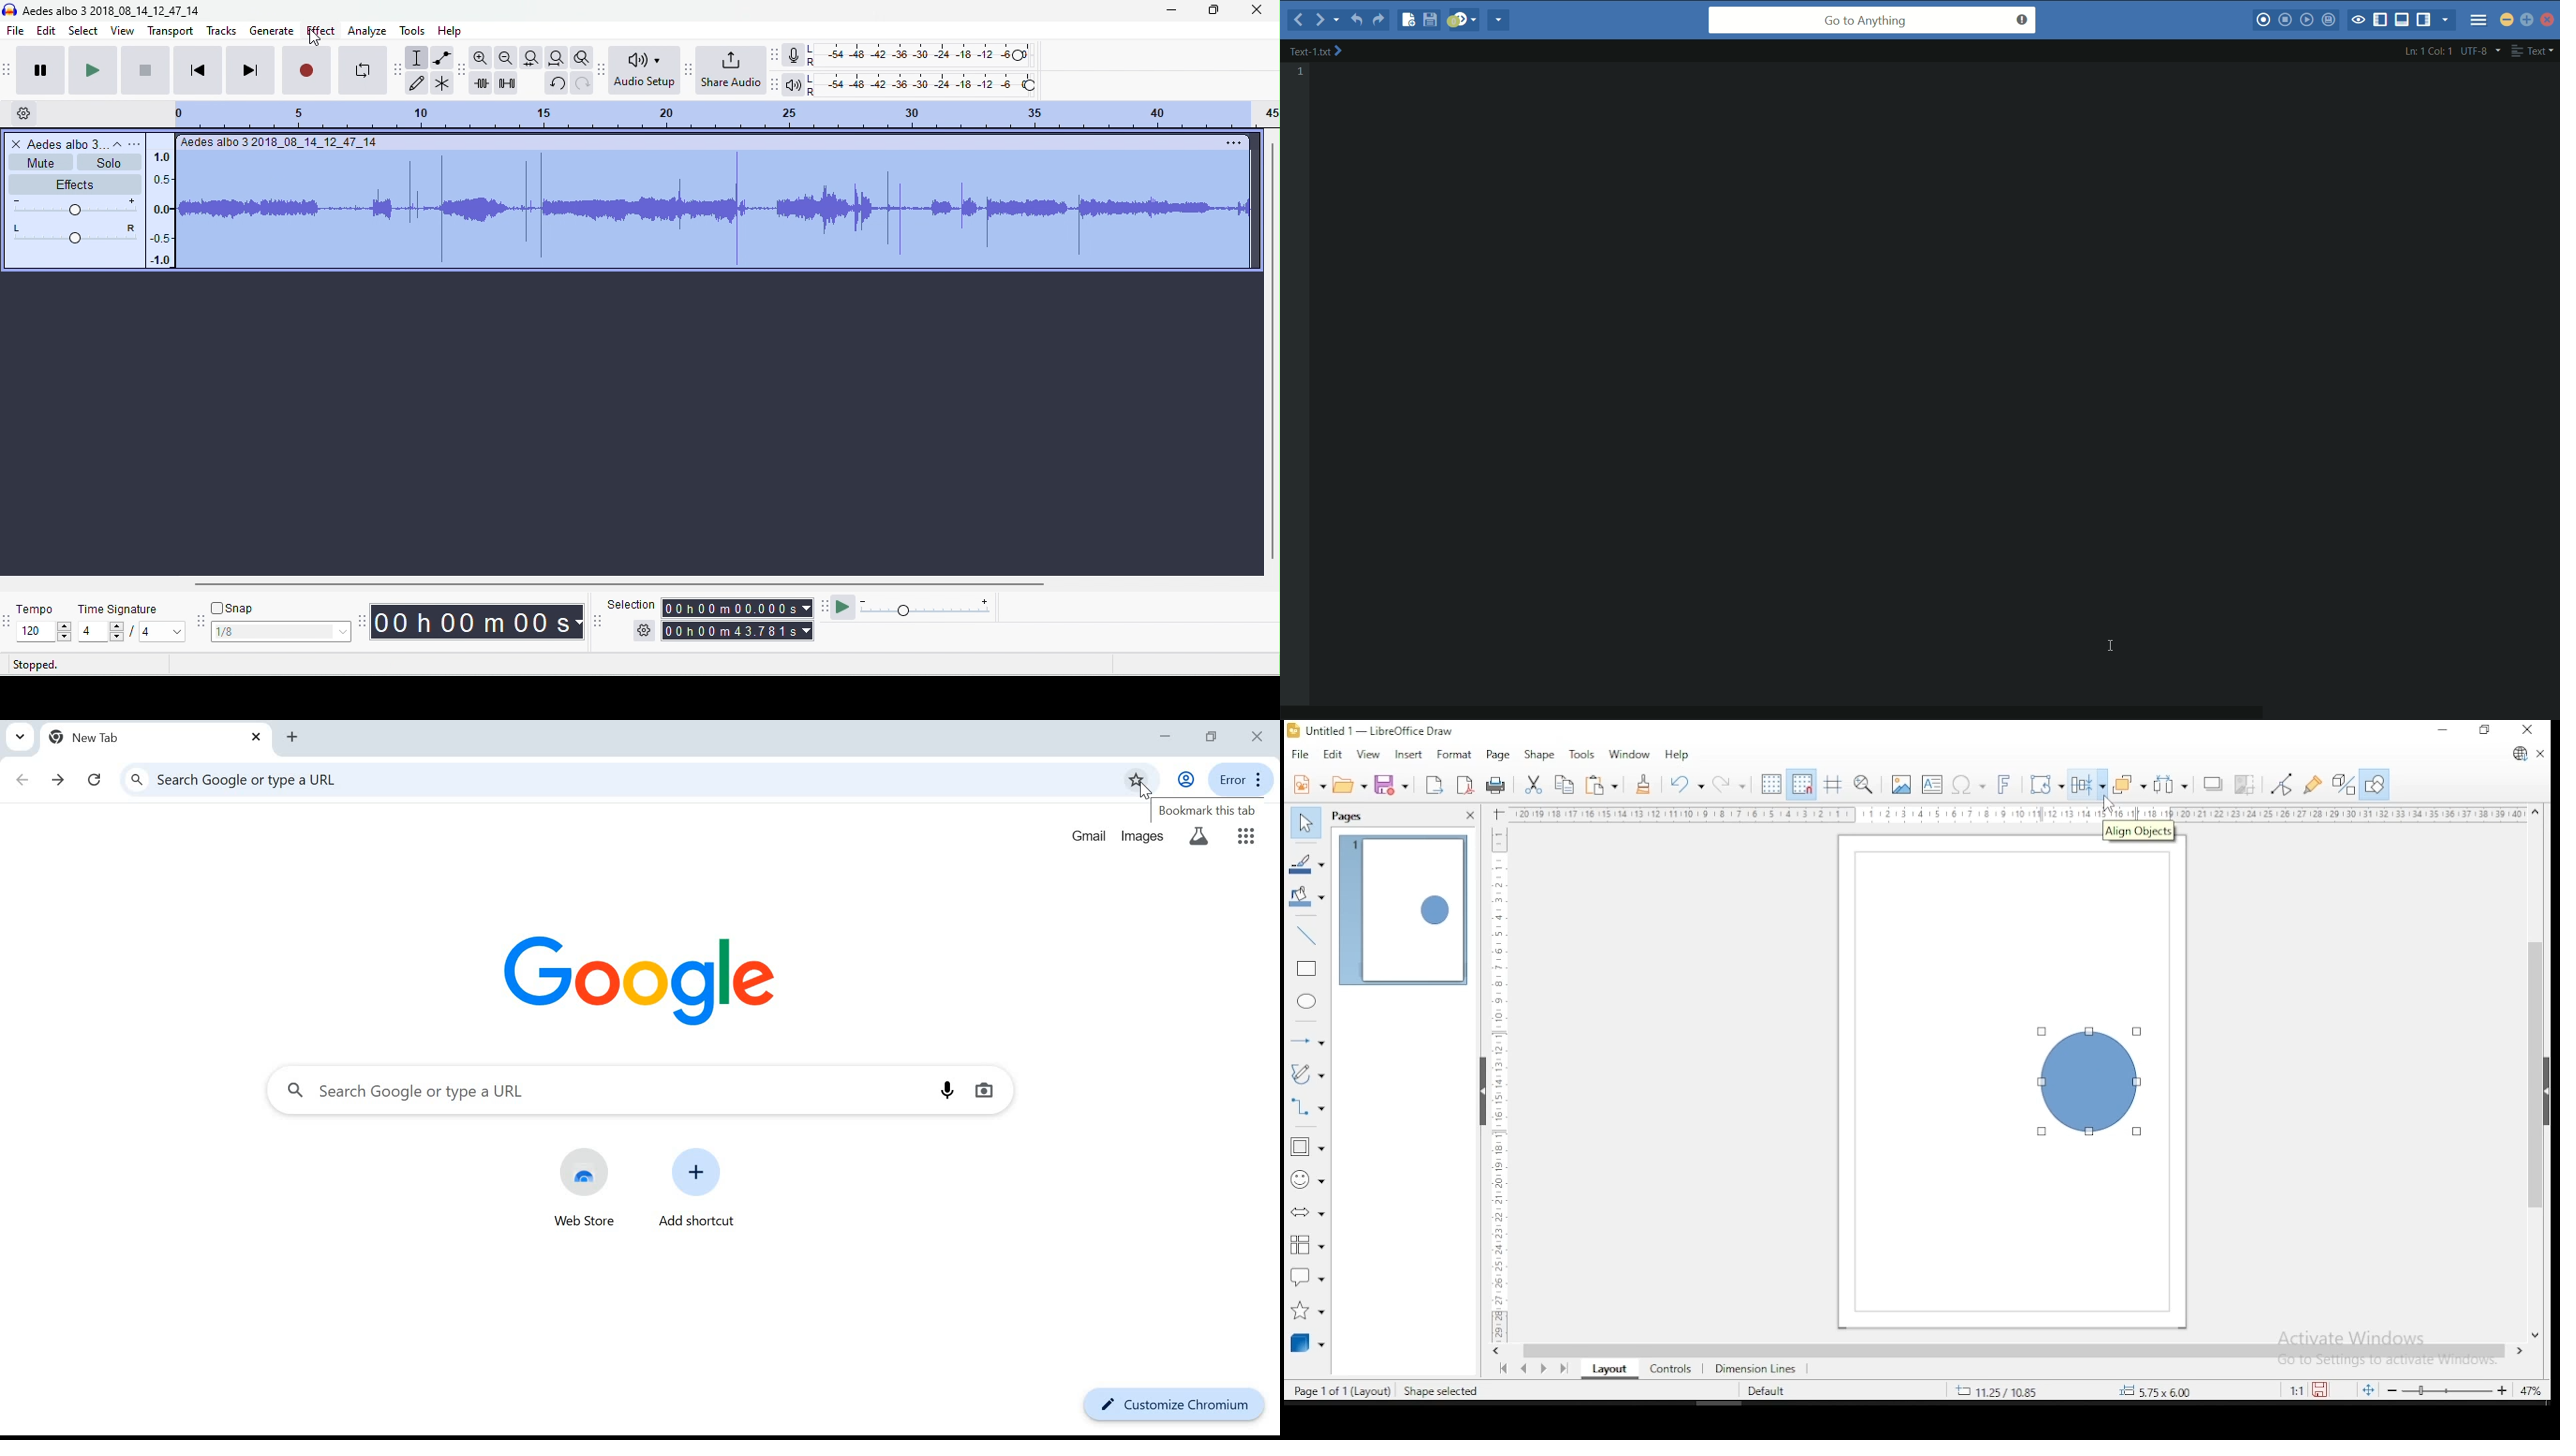 The image size is (2576, 1456). What do you see at coordinates (1900, 785) in the screenshot?
I see `insert image` at bounding box center [1900, 785].